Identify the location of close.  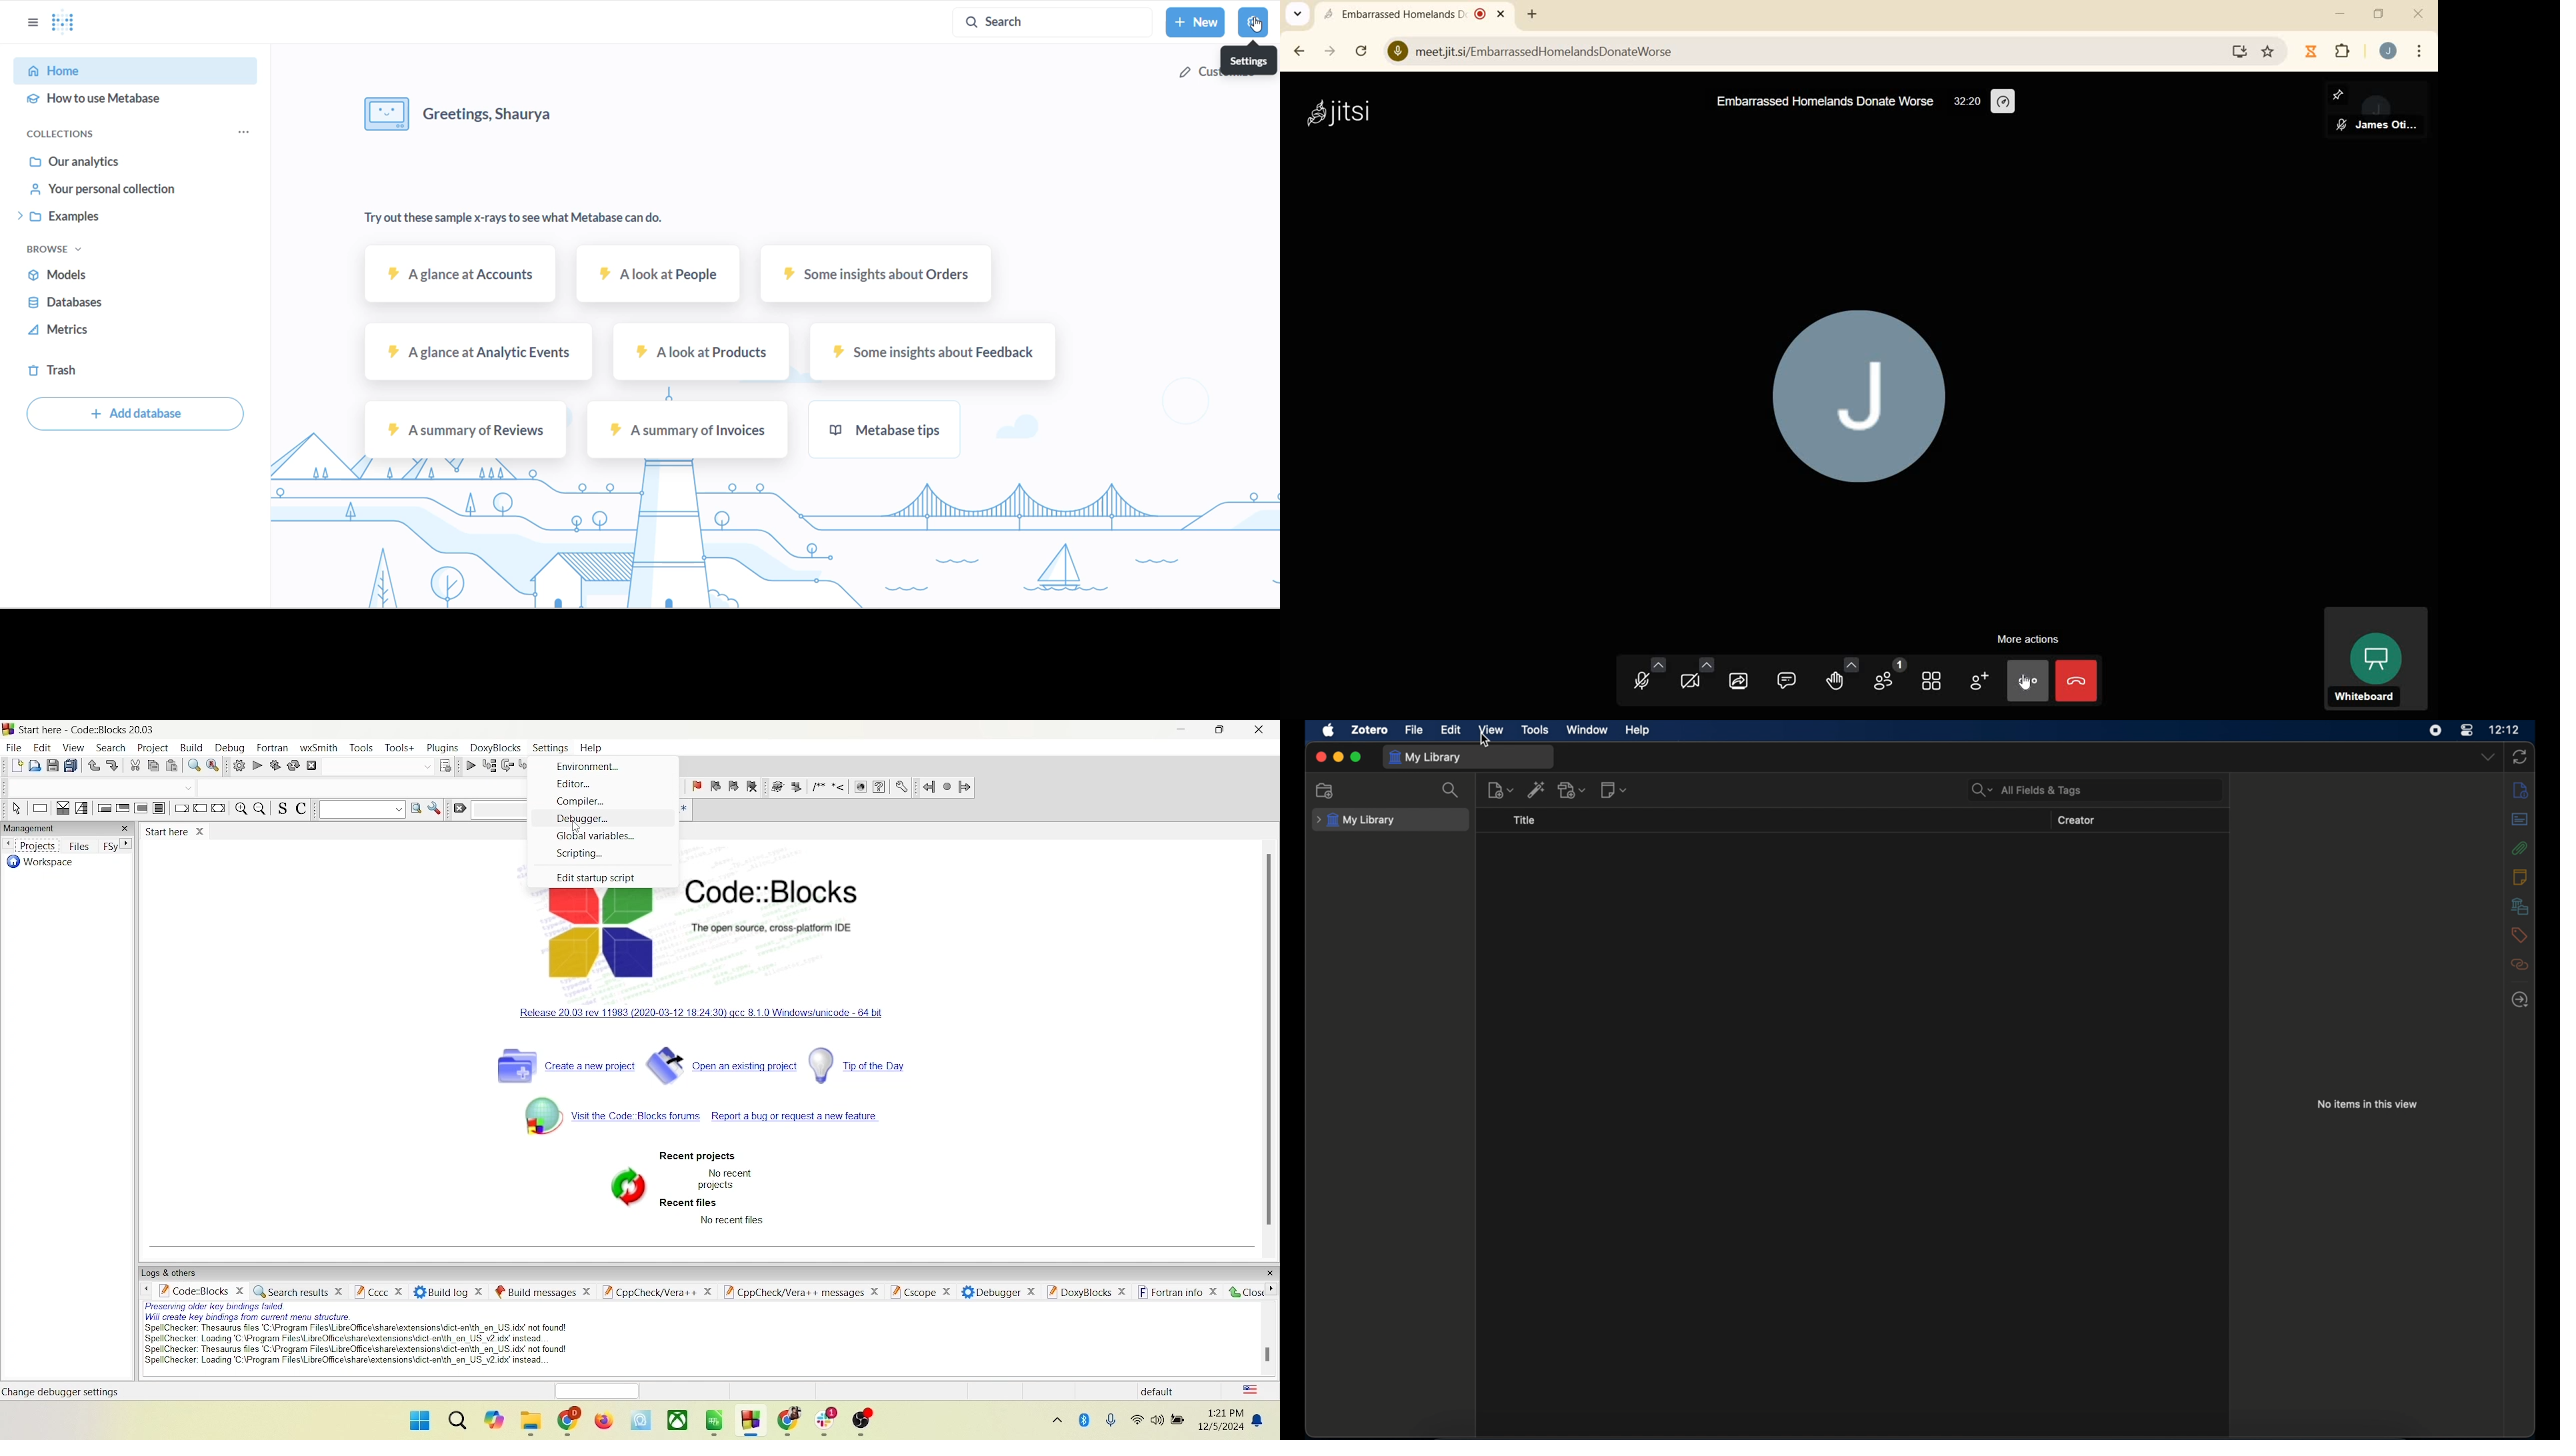
(1261, 730).